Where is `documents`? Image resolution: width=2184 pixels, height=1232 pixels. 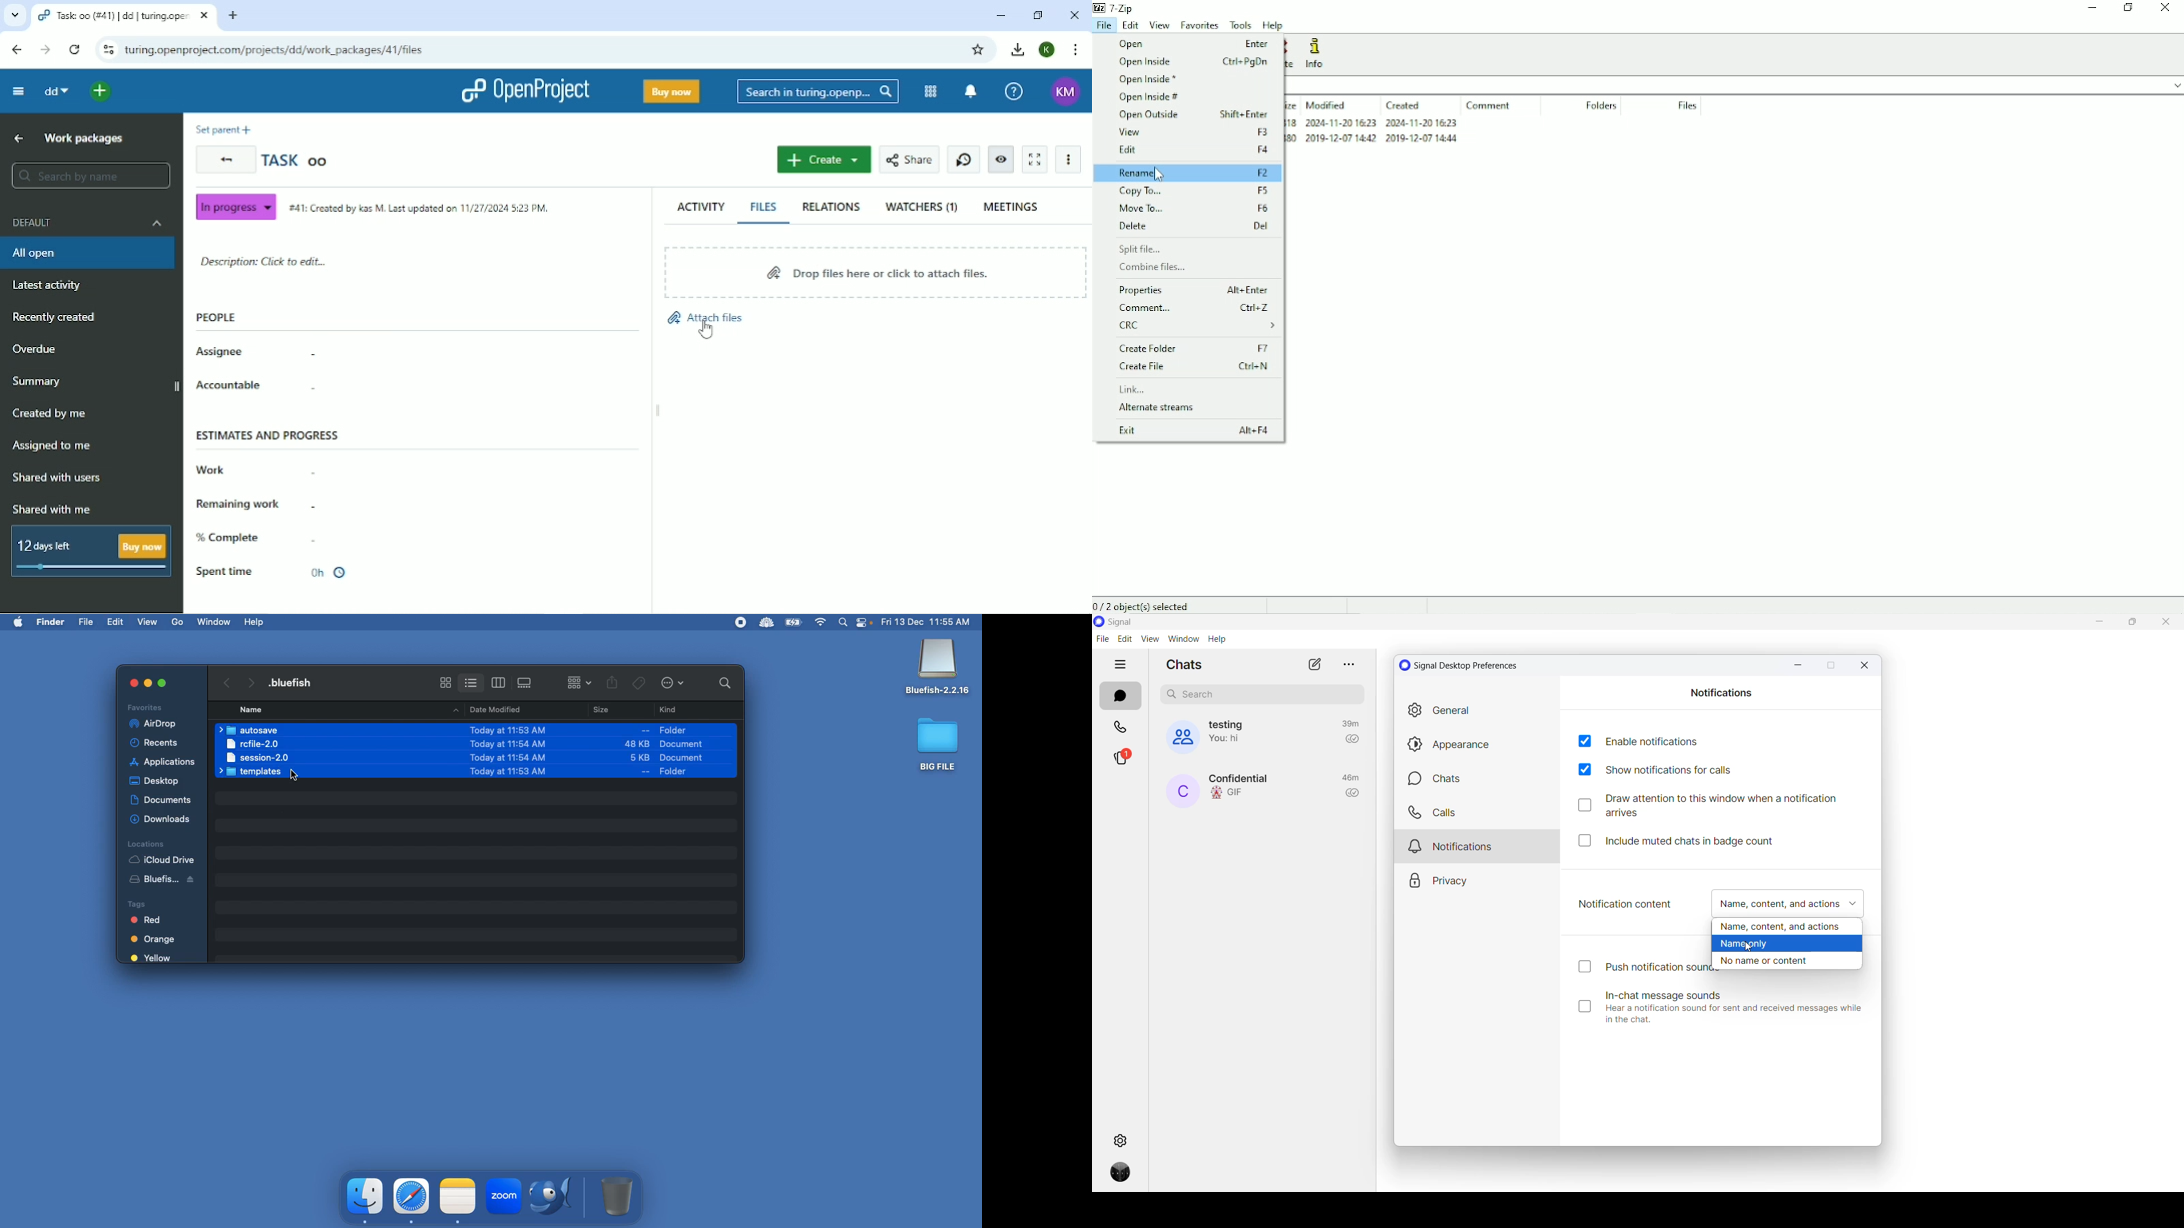 documents is located at coordinates (161, 798).